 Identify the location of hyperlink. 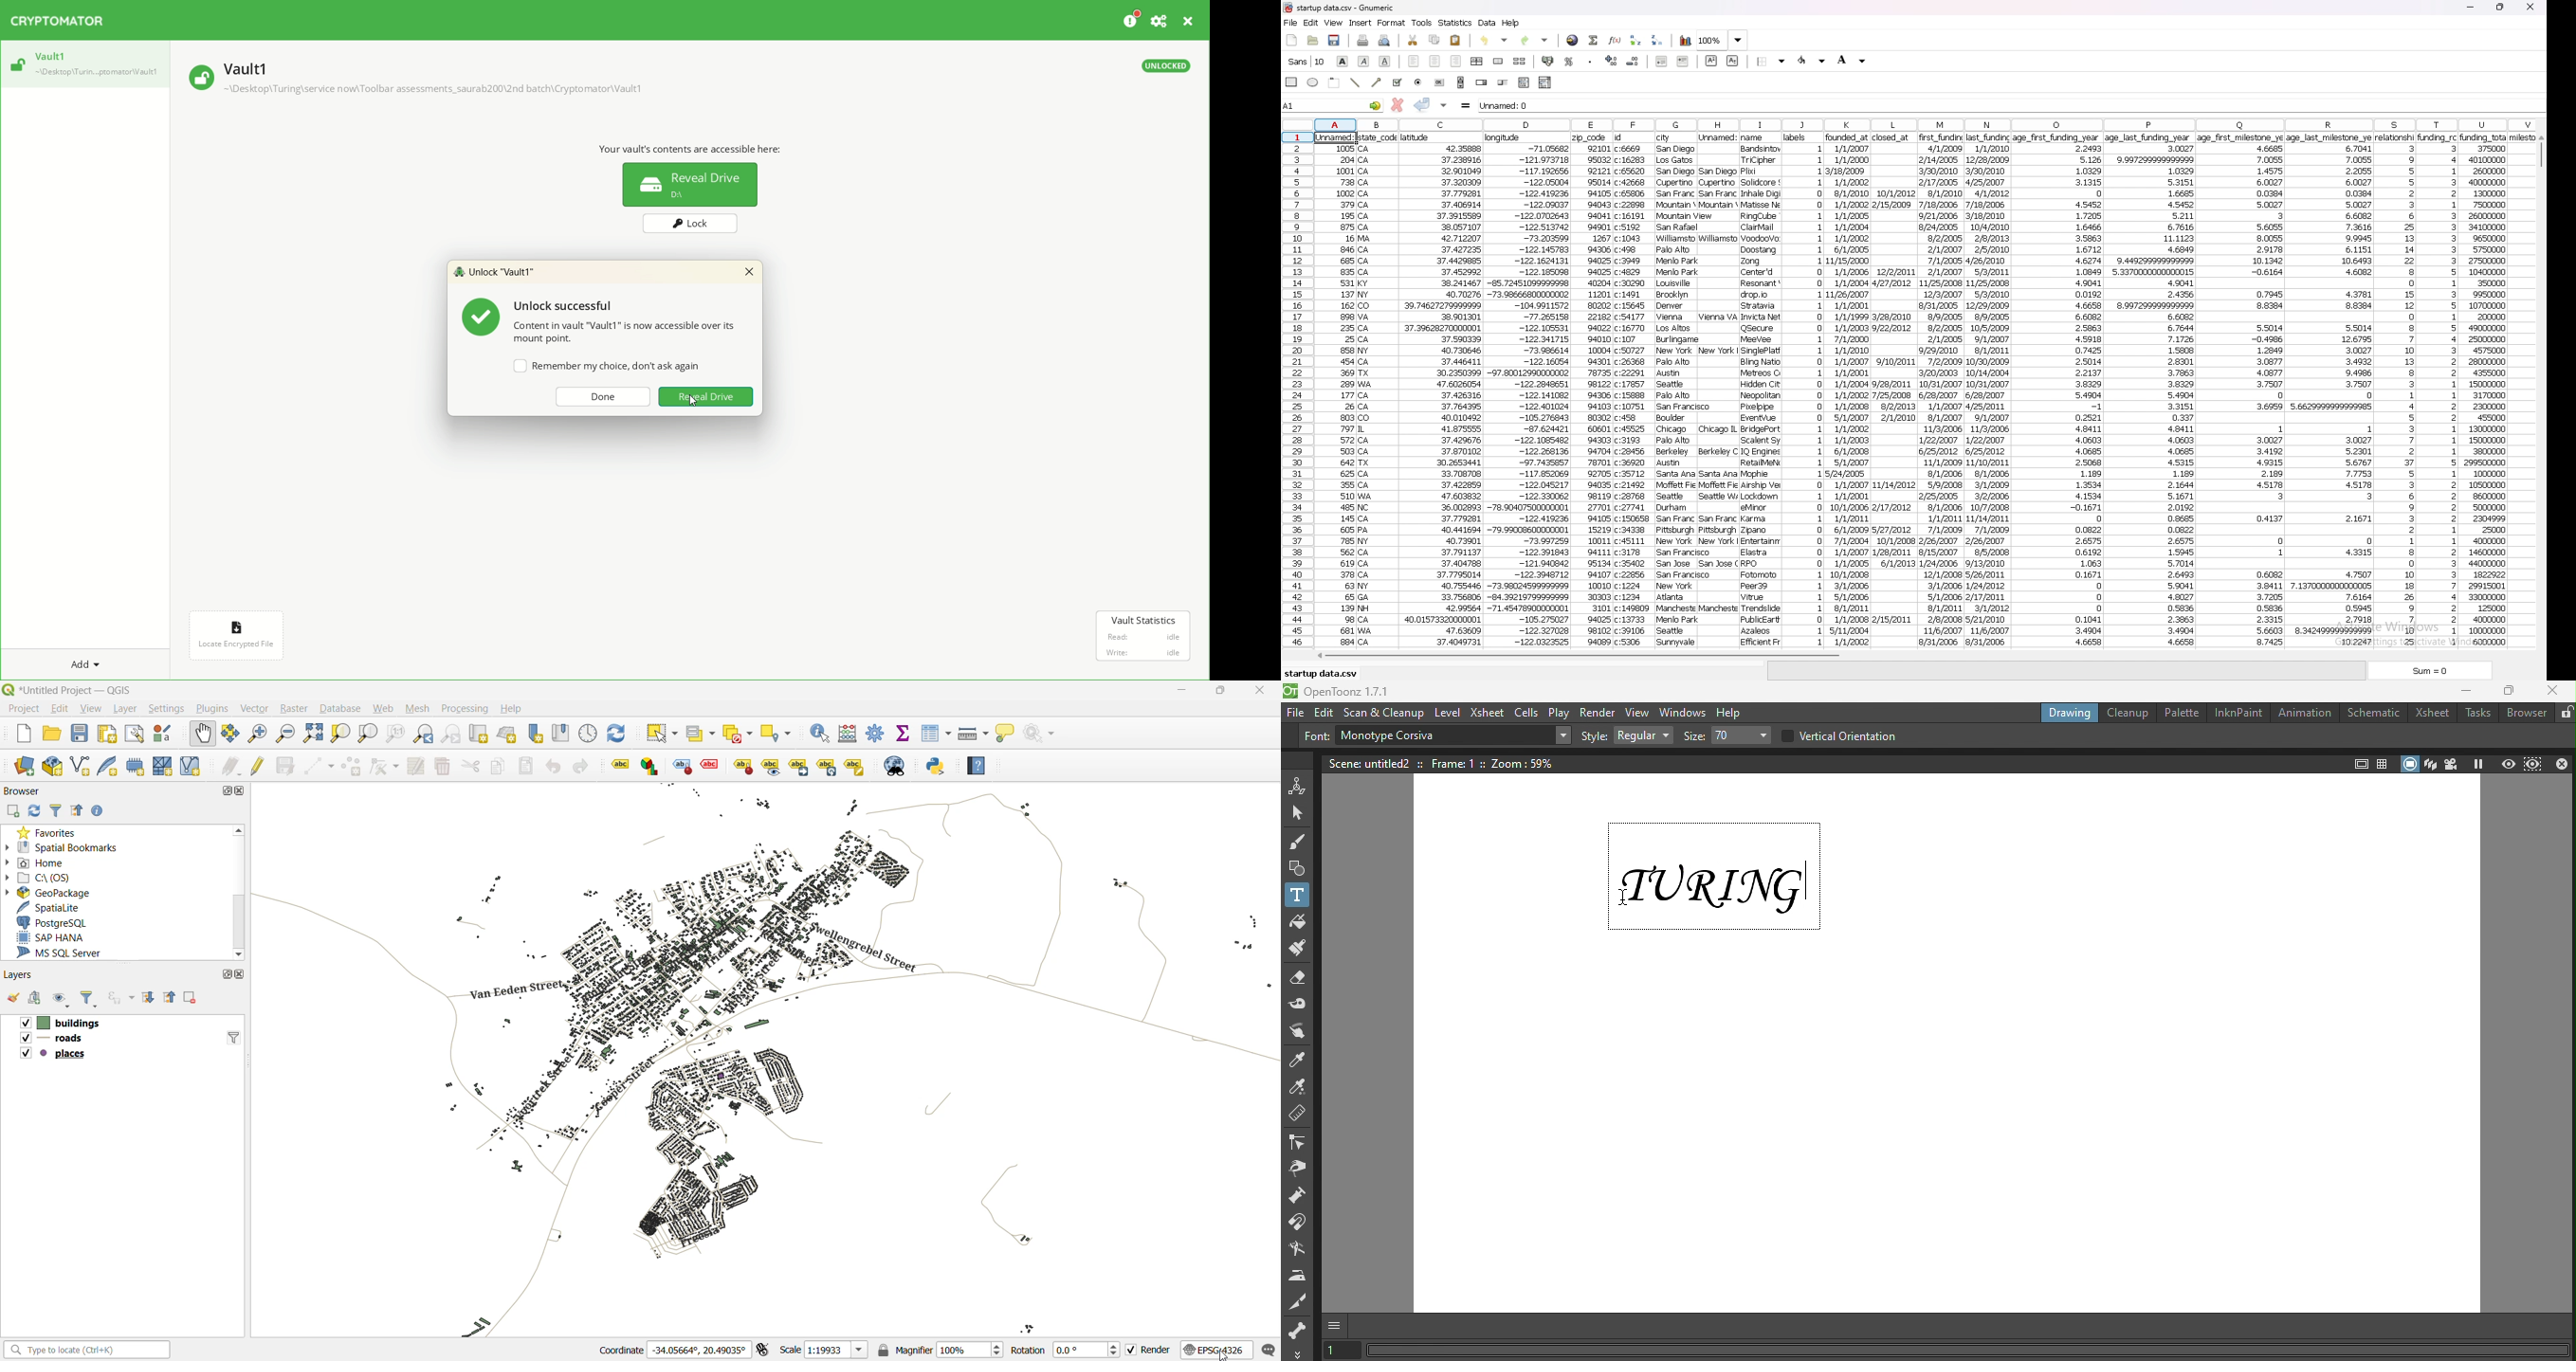
(1572, 40).